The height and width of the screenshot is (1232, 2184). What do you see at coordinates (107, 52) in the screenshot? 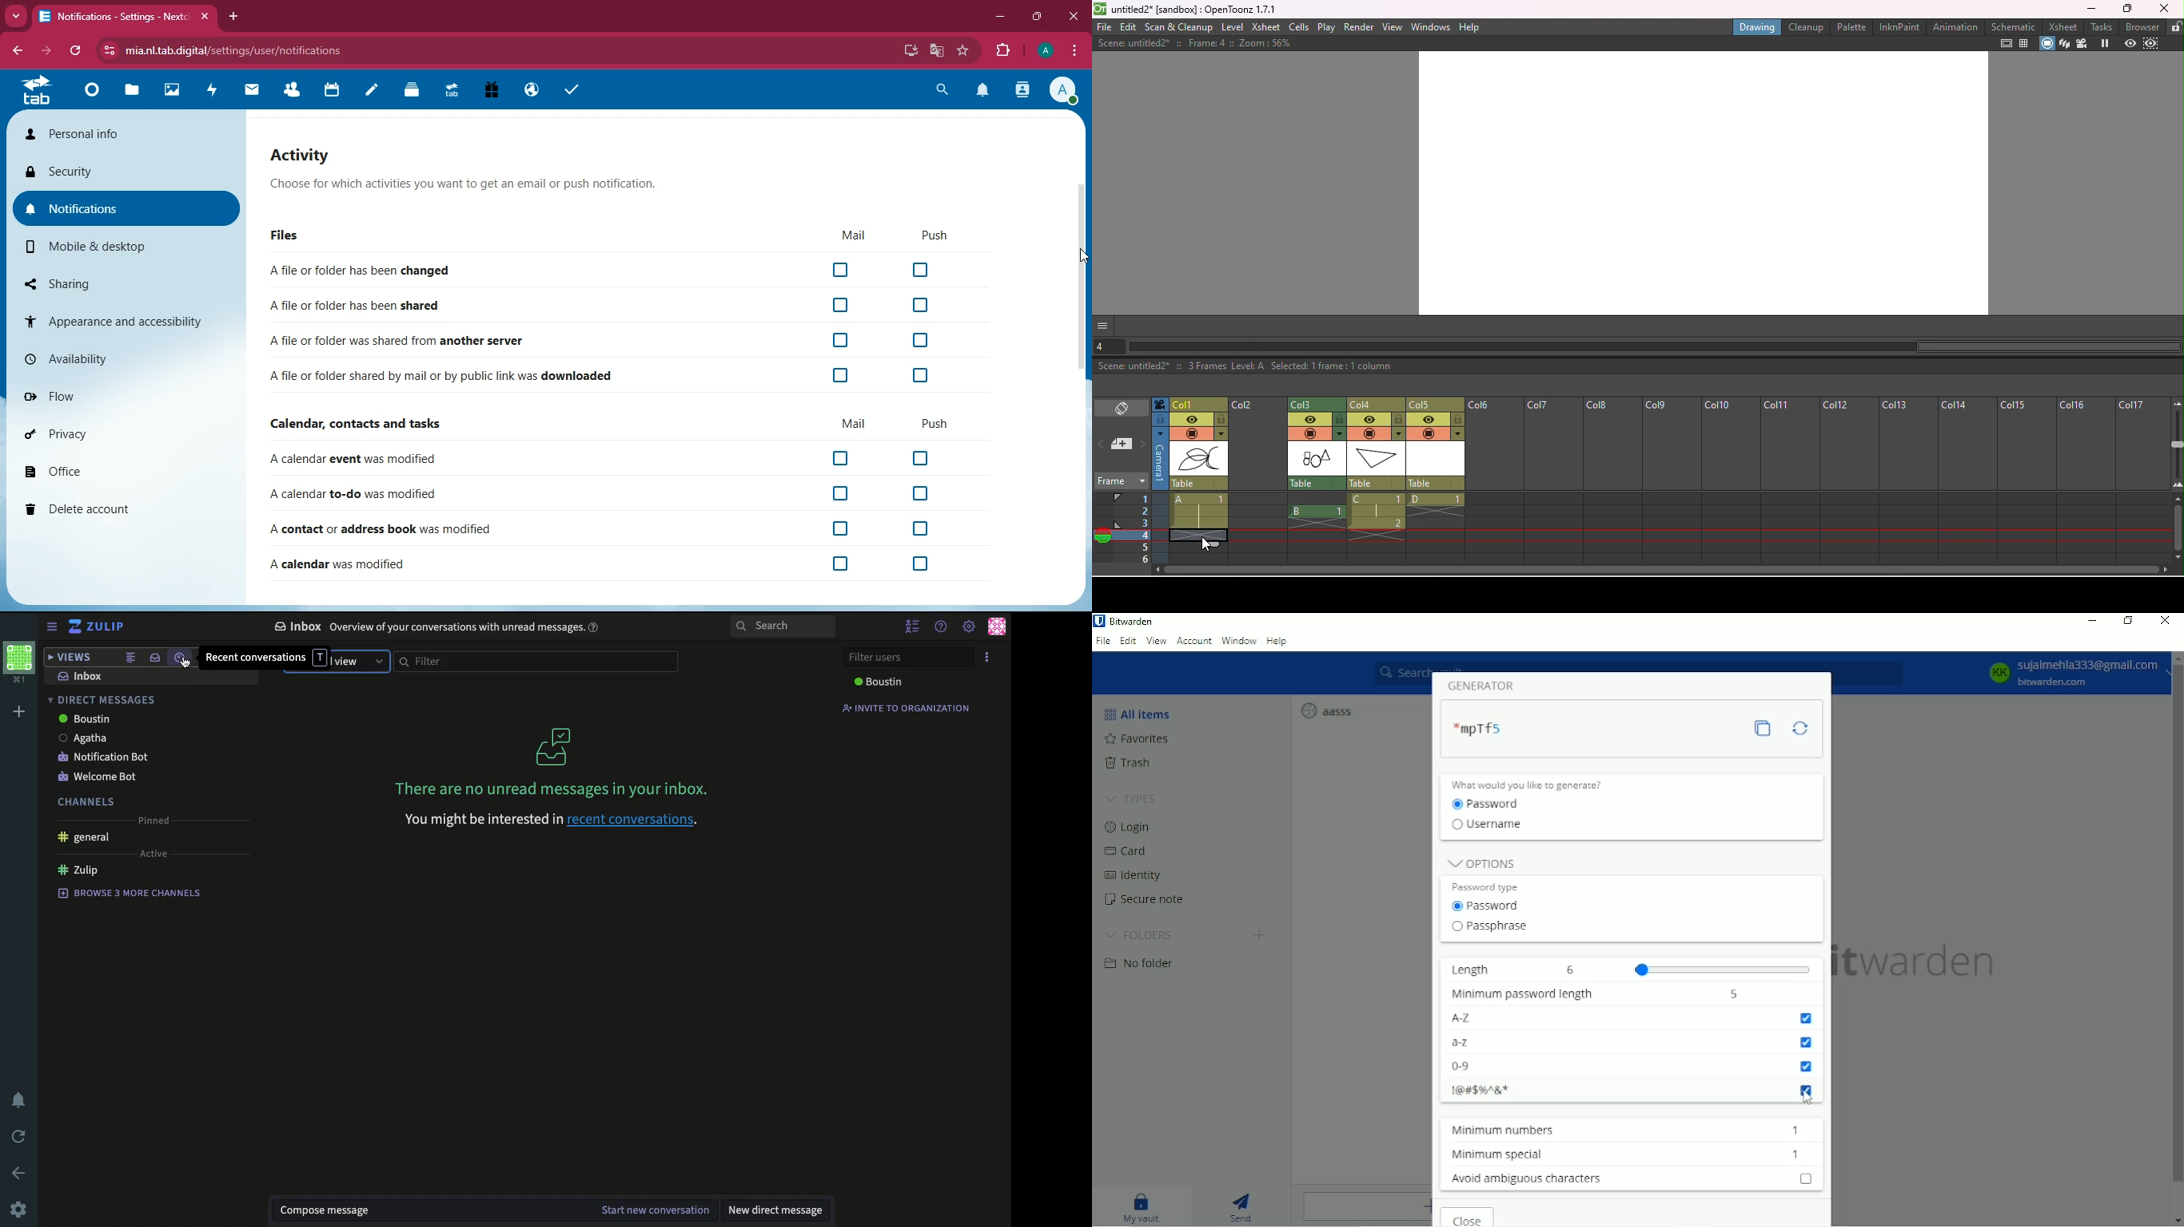
I see `view site information` at bounding box center [107, 52].